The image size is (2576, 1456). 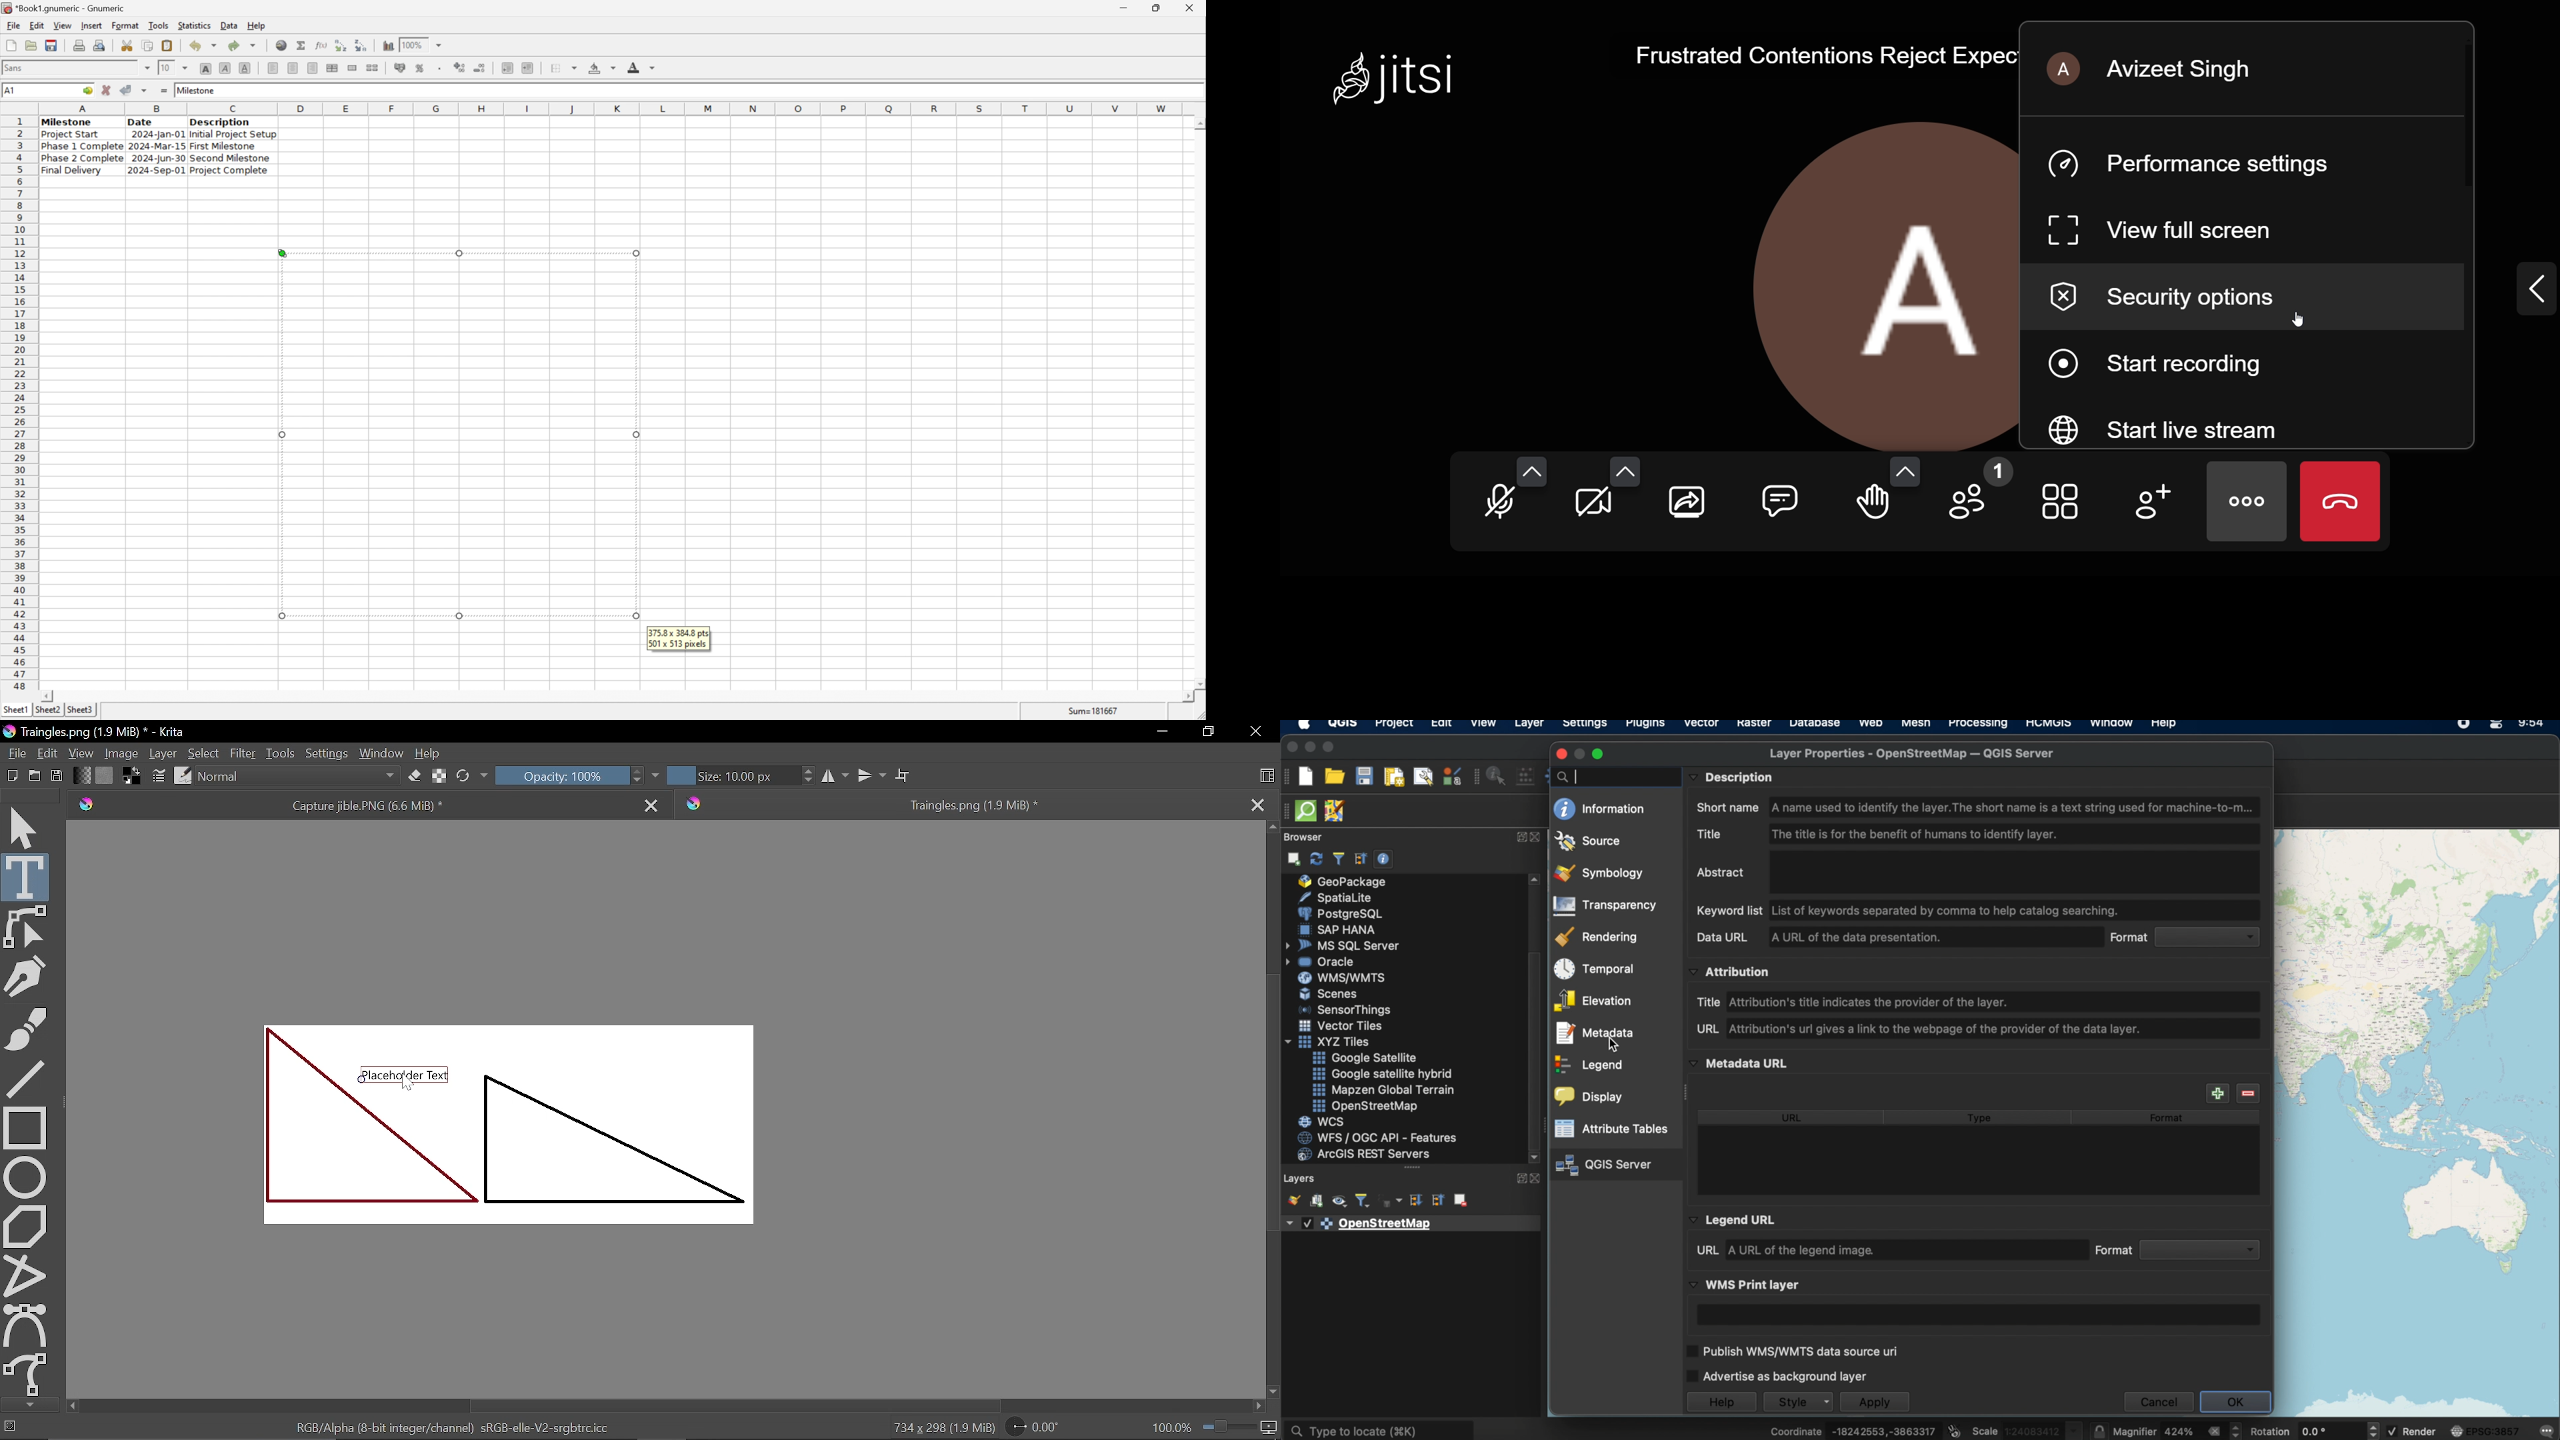 I want to click on share screen, so click(x=1685, y=501).